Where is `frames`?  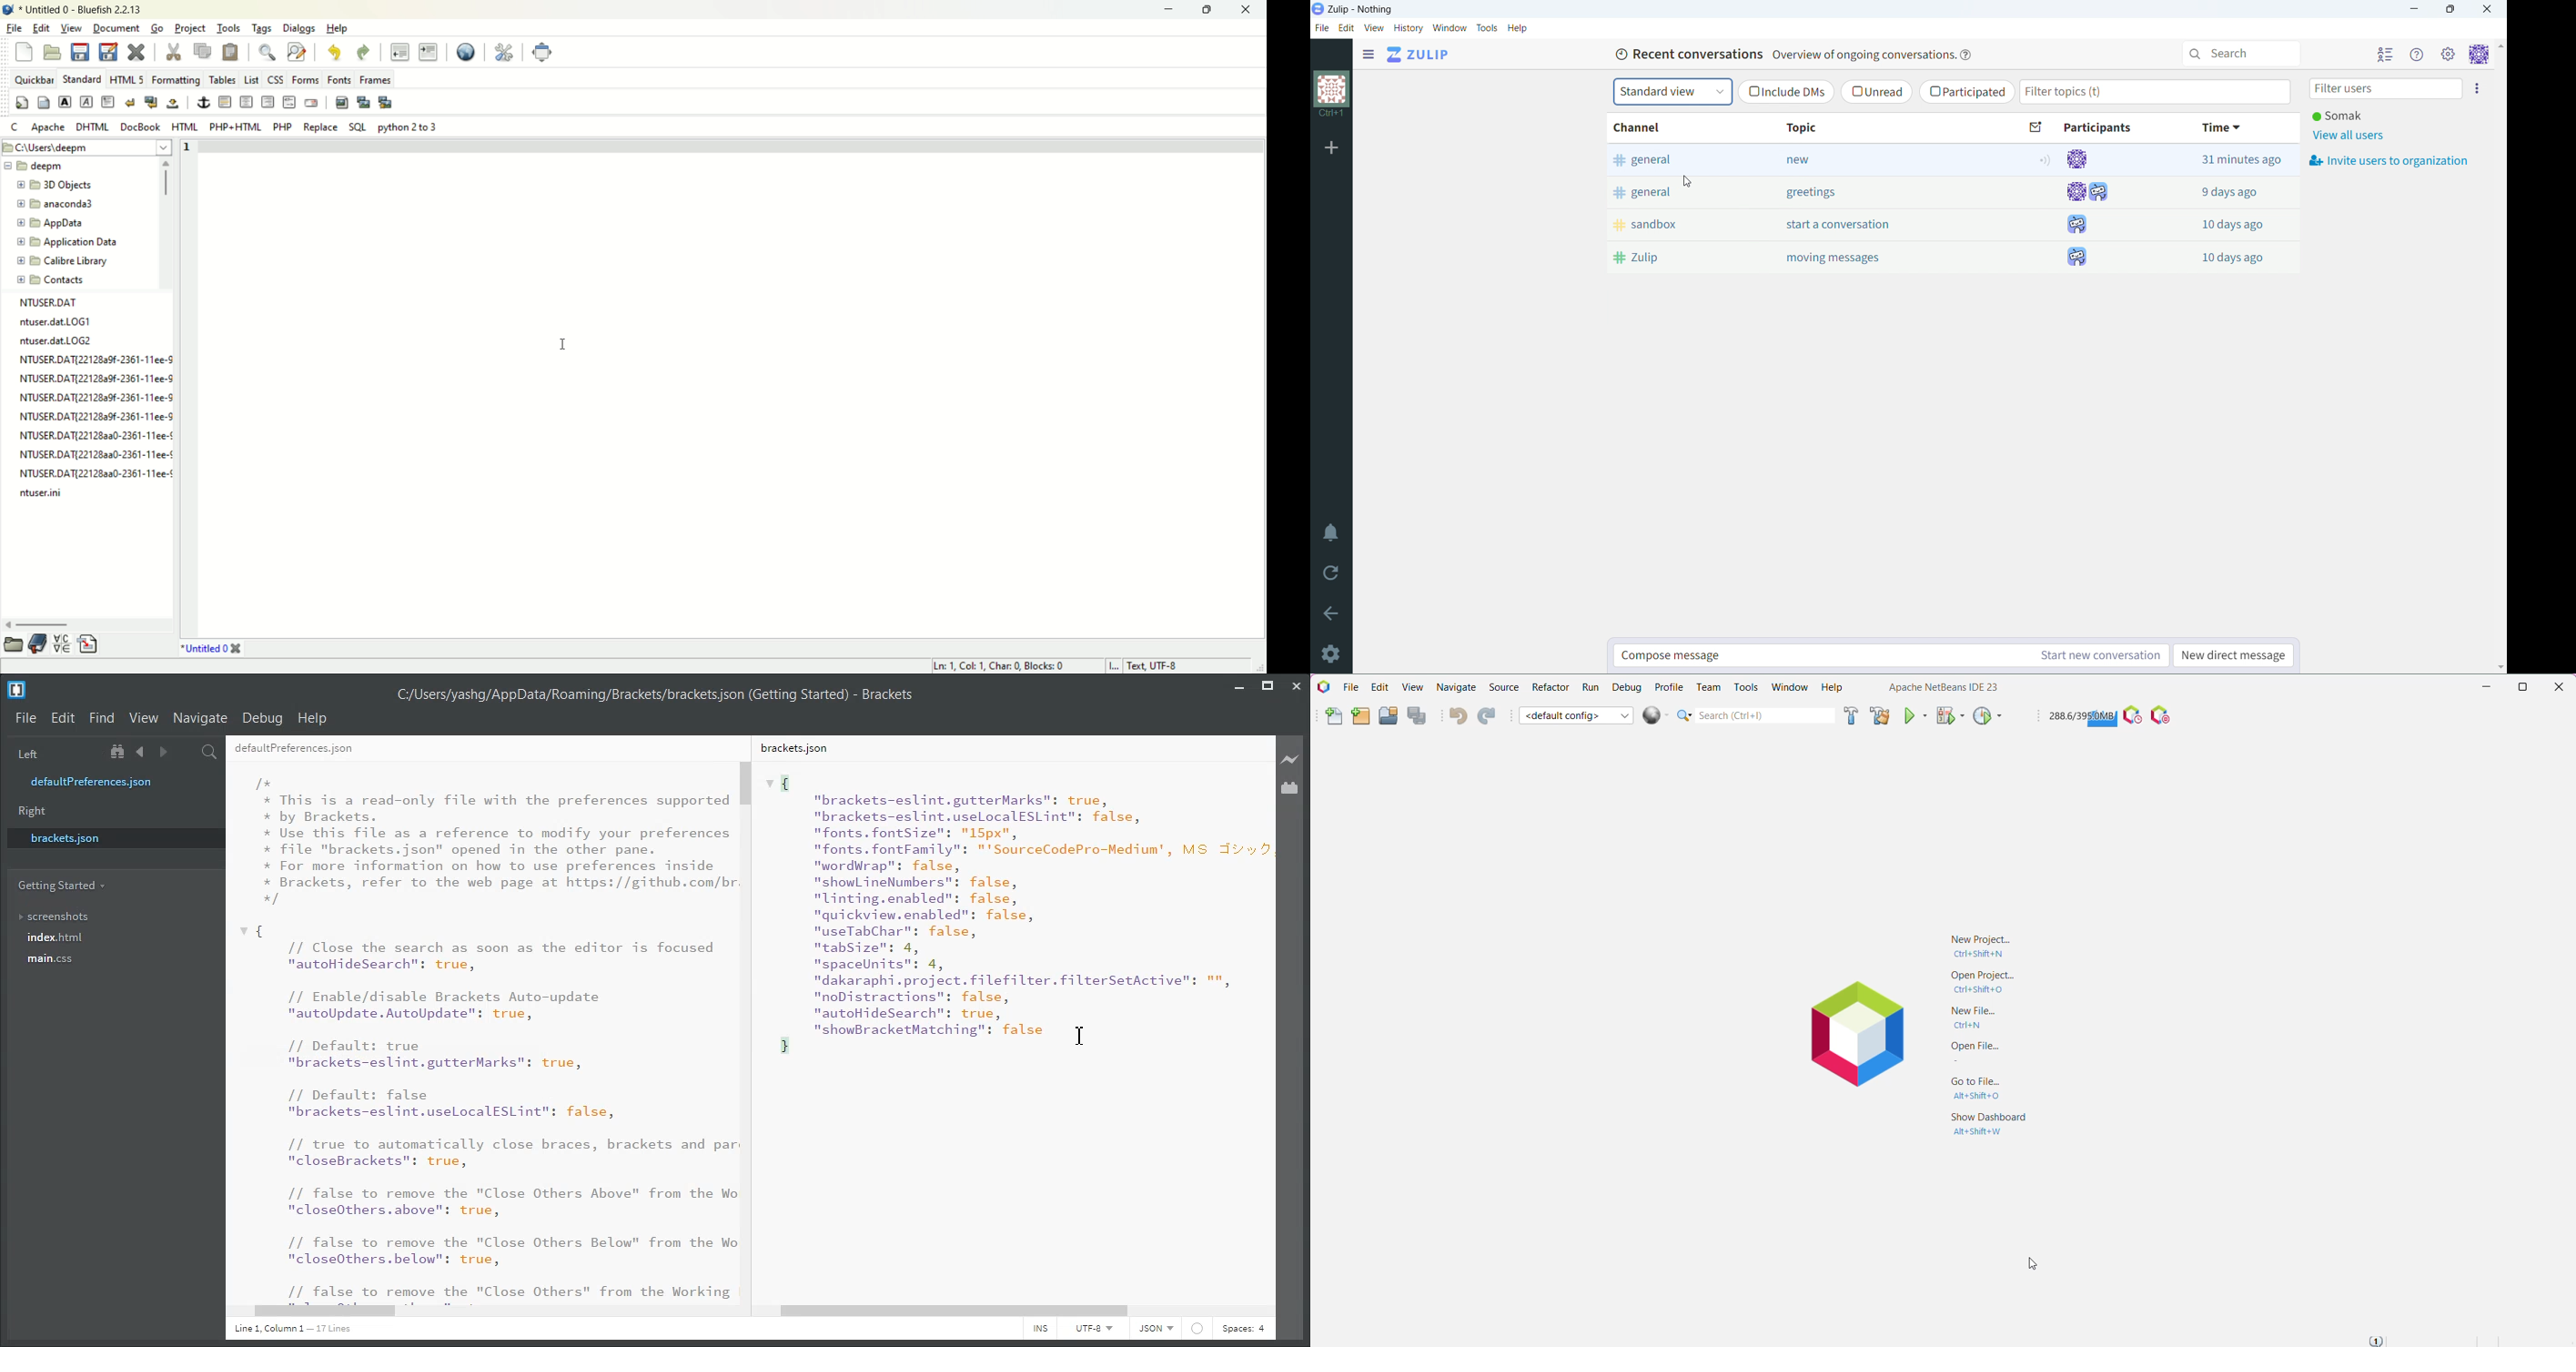
frames is located at coordinates (378, 81).